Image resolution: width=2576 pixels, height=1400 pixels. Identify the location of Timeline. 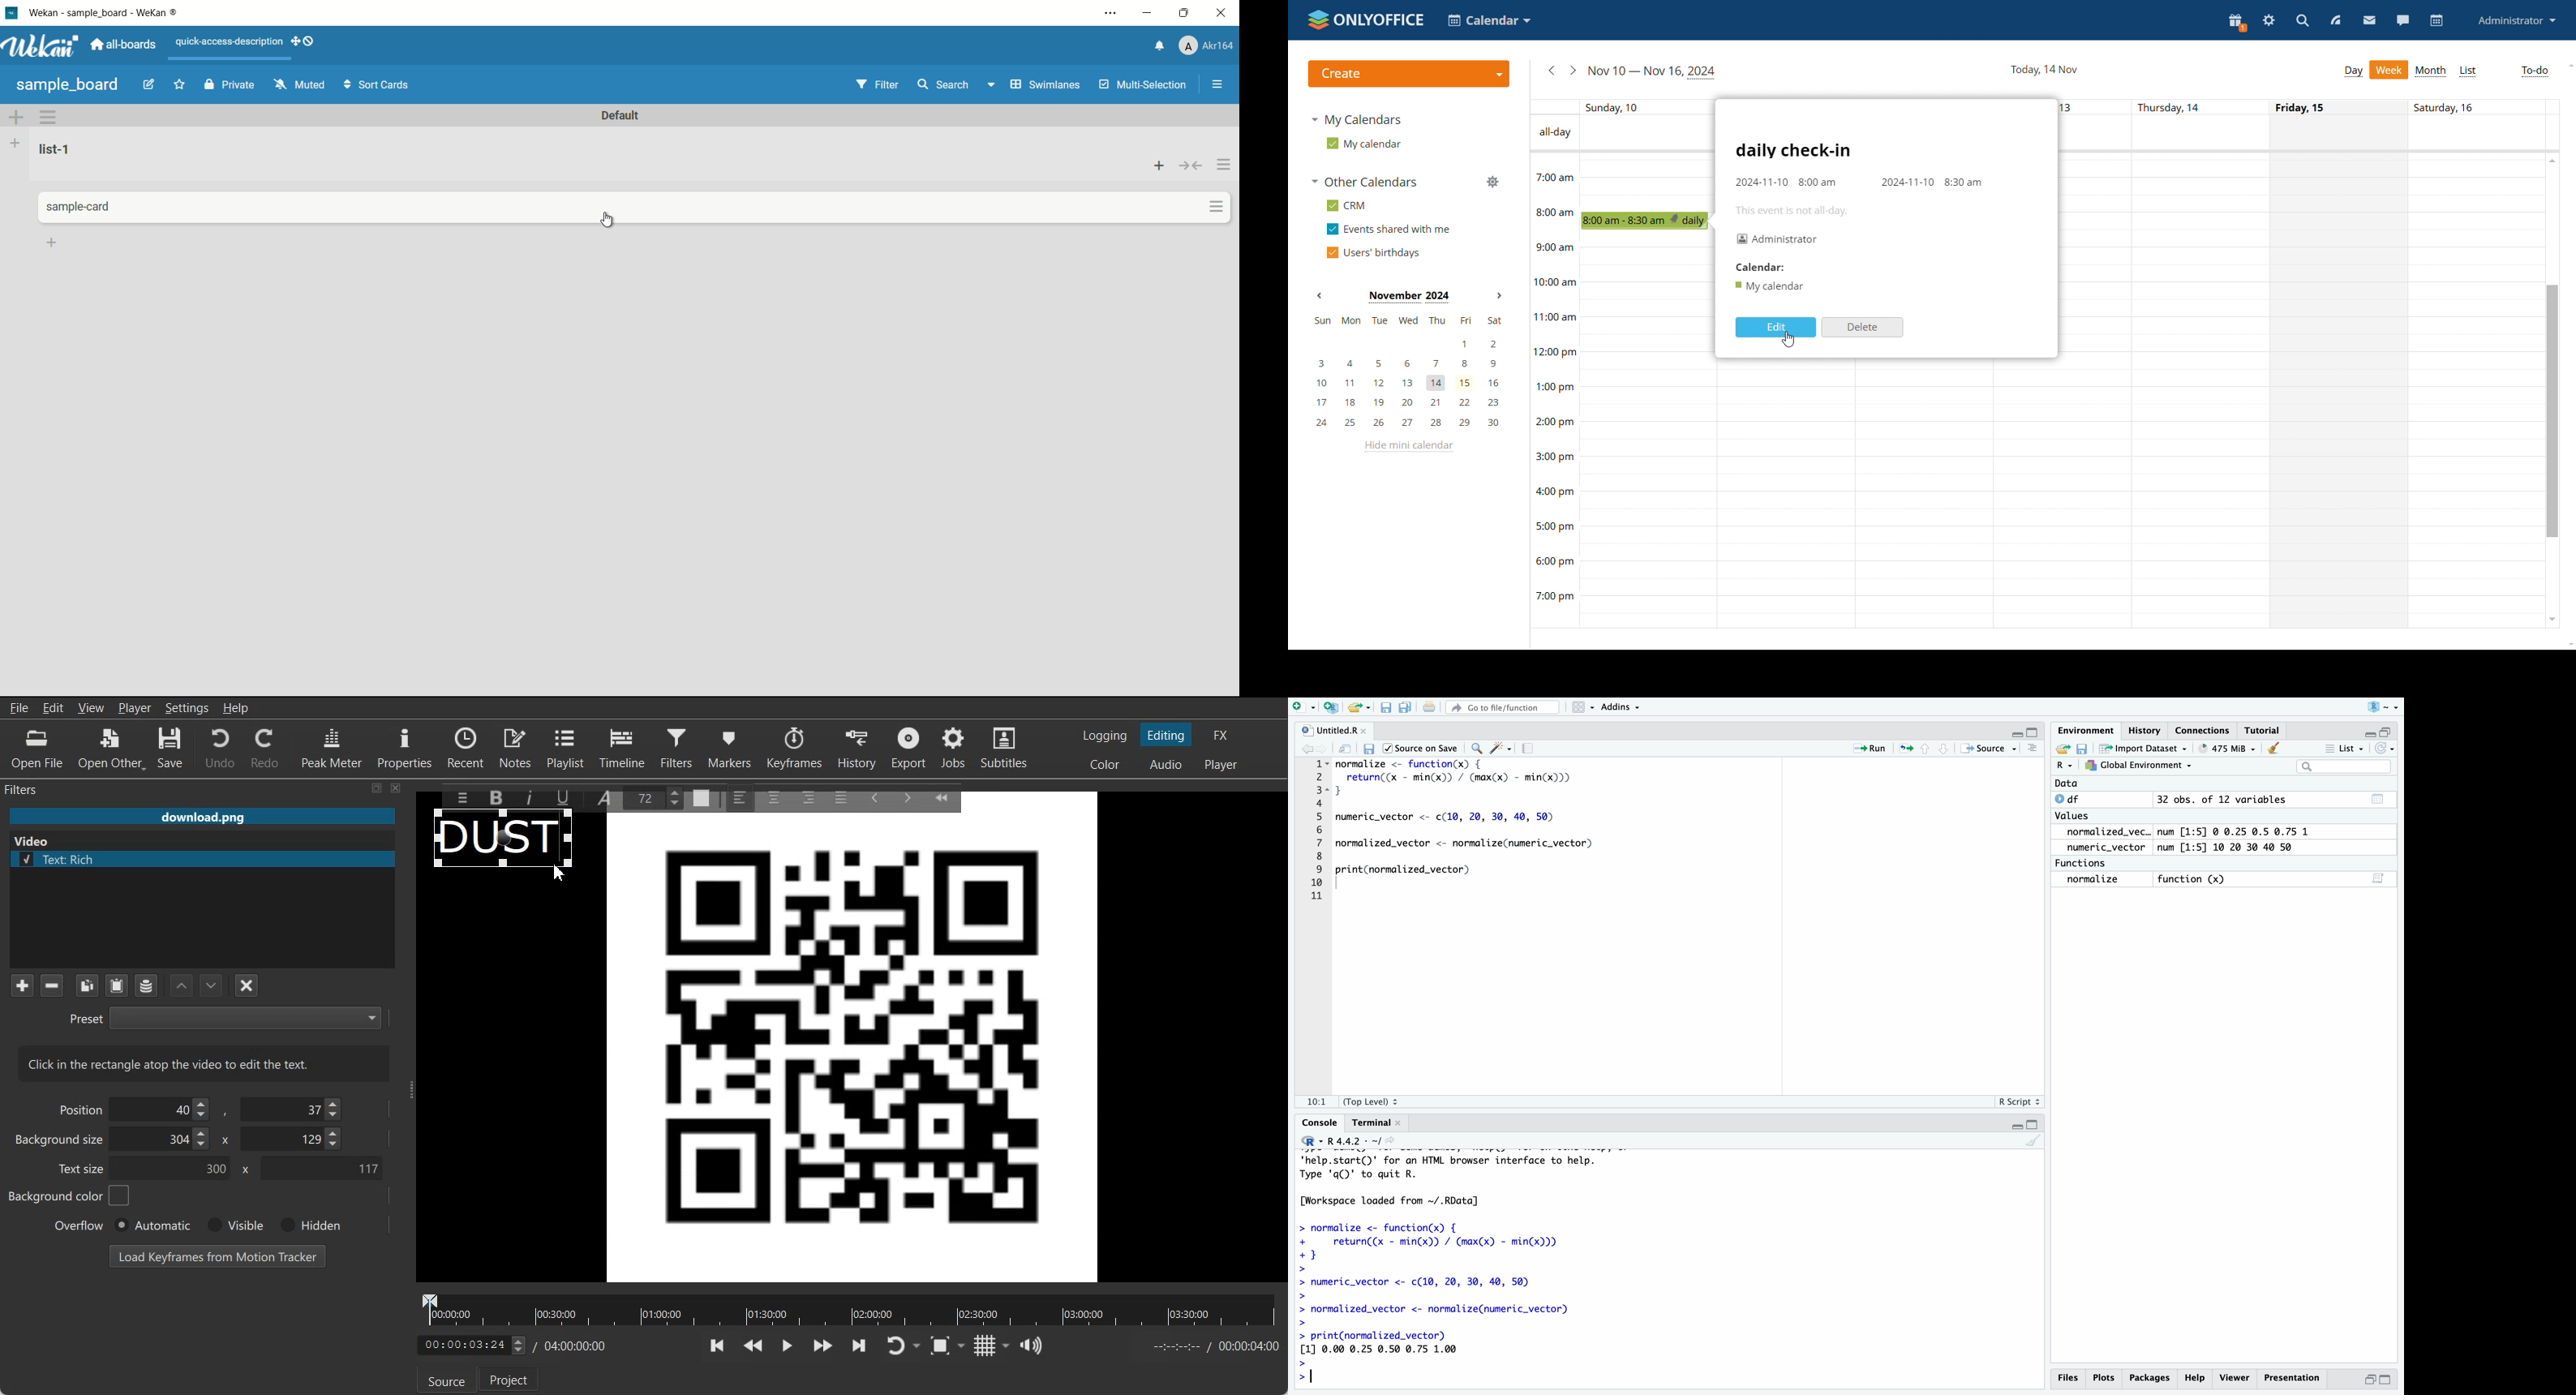
(623, 747).